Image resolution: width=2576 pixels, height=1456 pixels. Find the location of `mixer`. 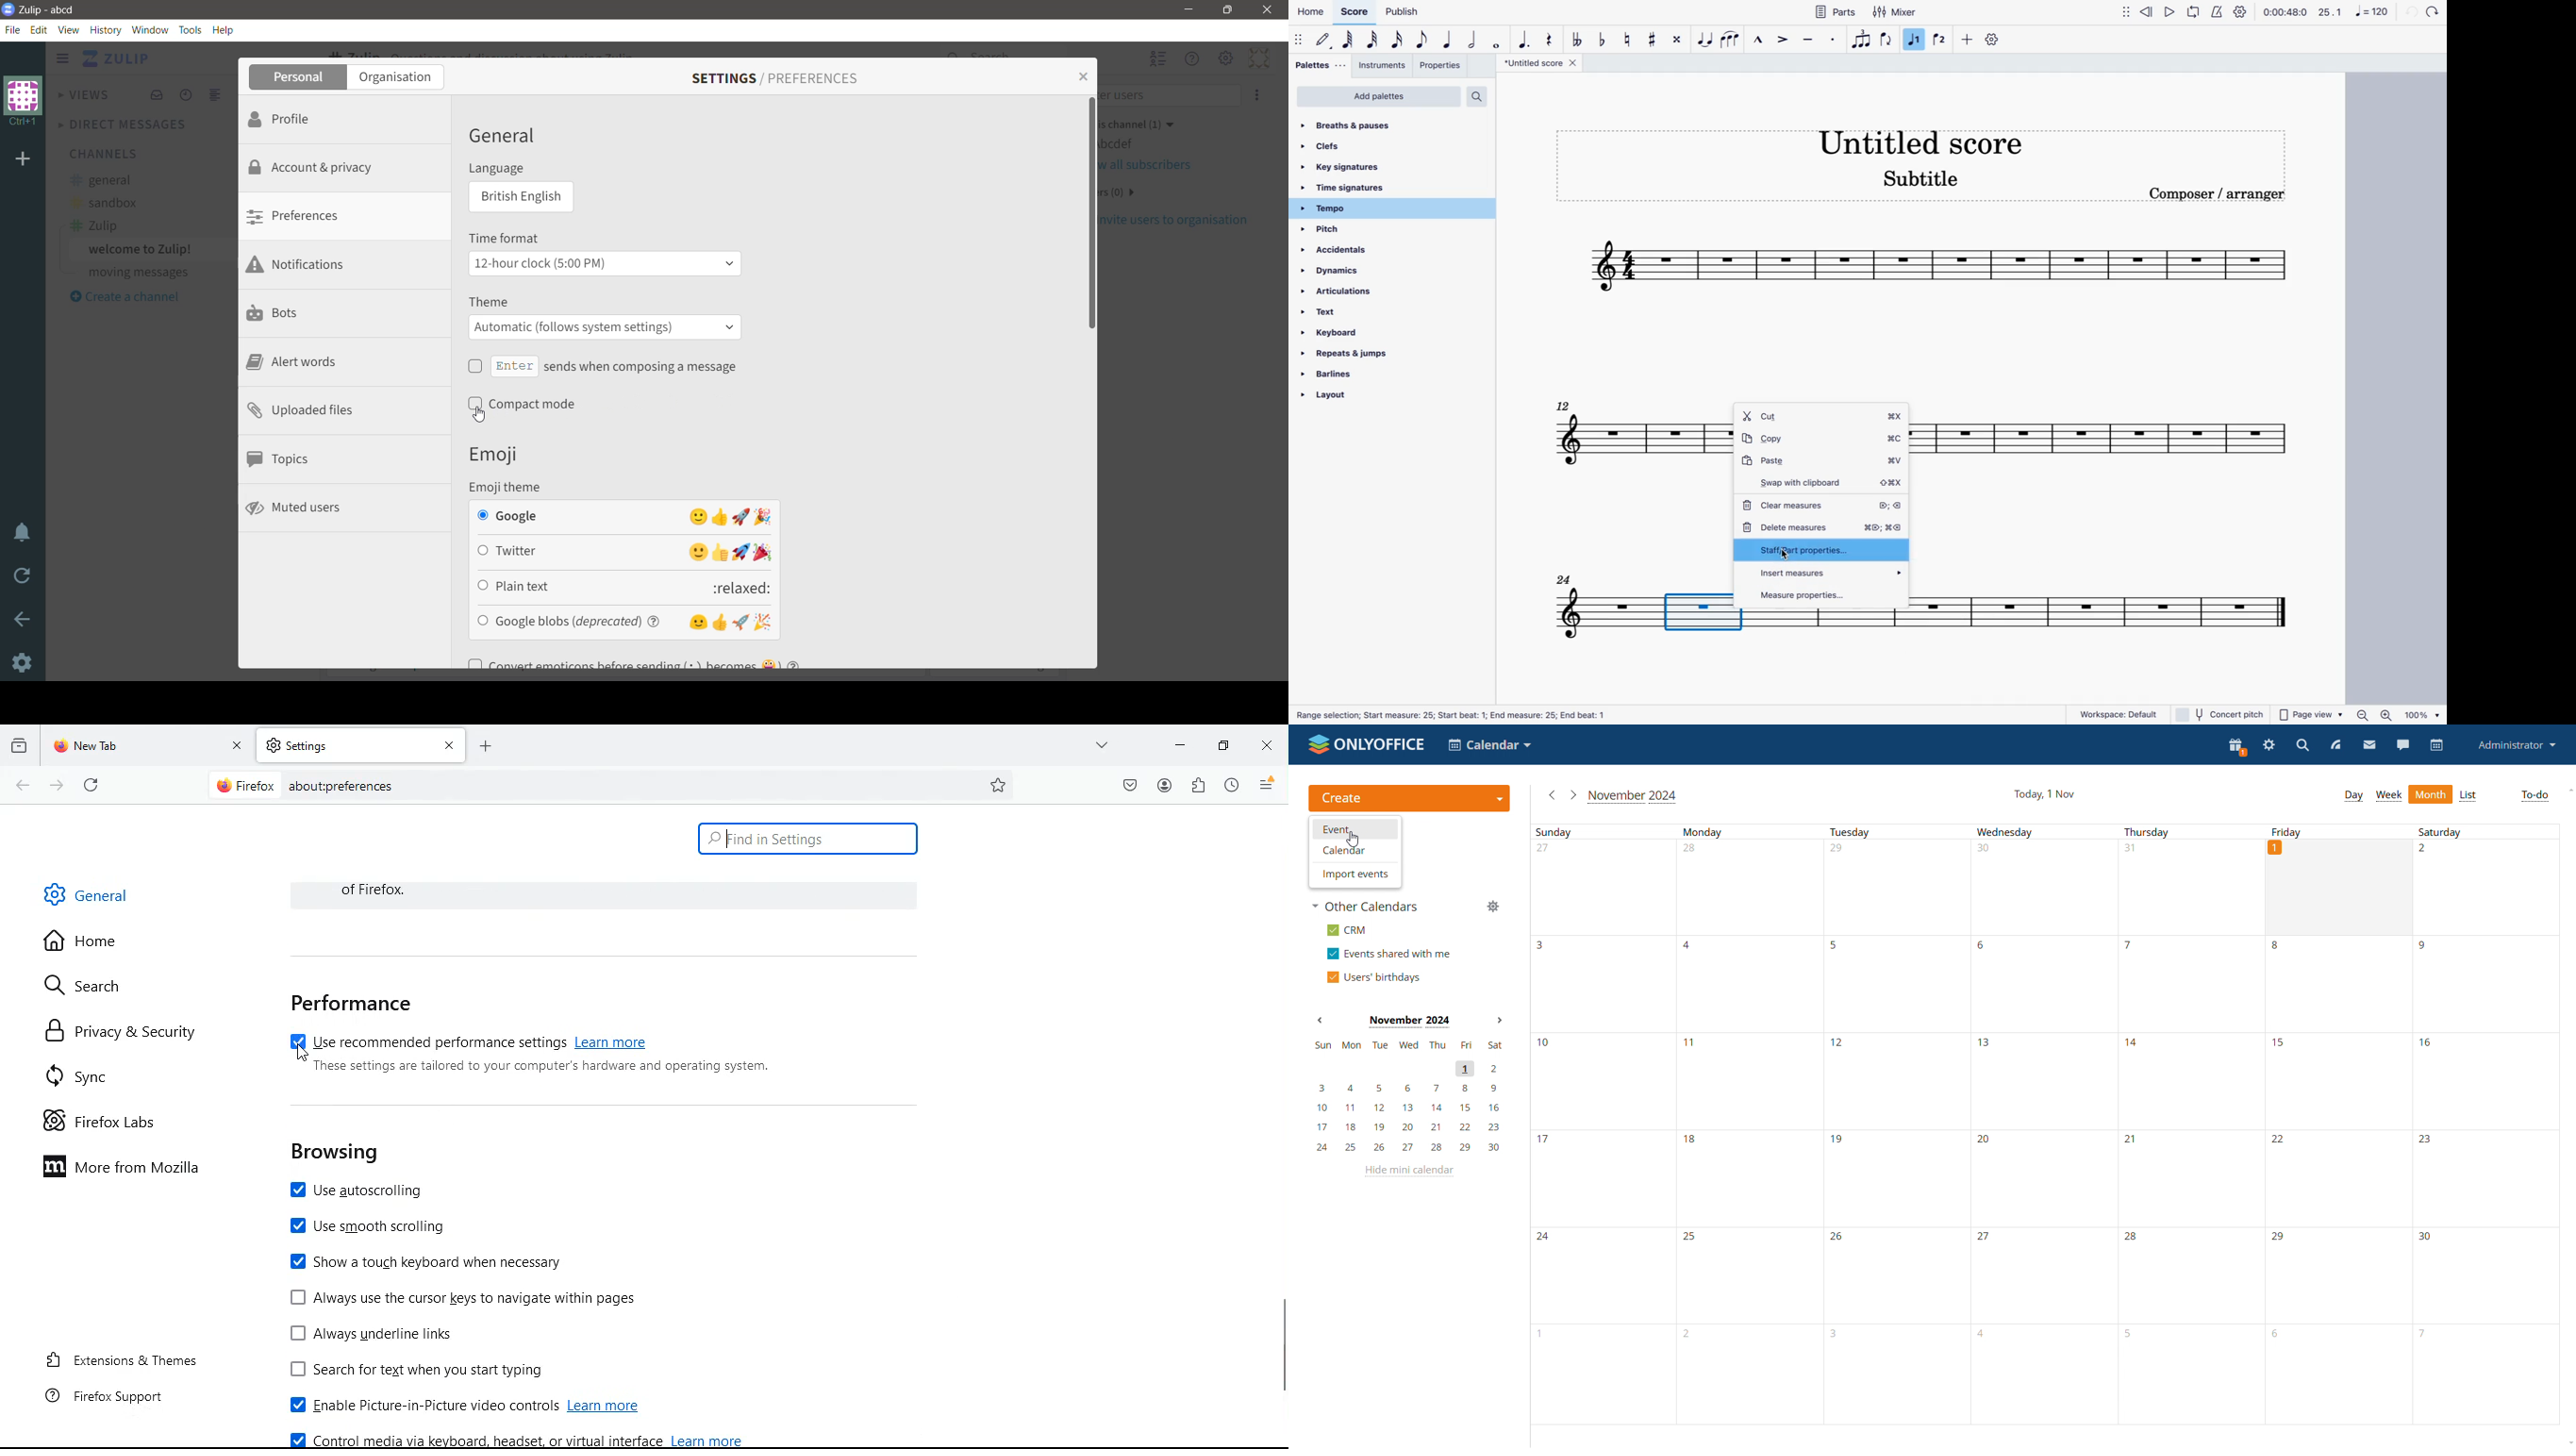

mixer is located at coordinates (1895, 13).